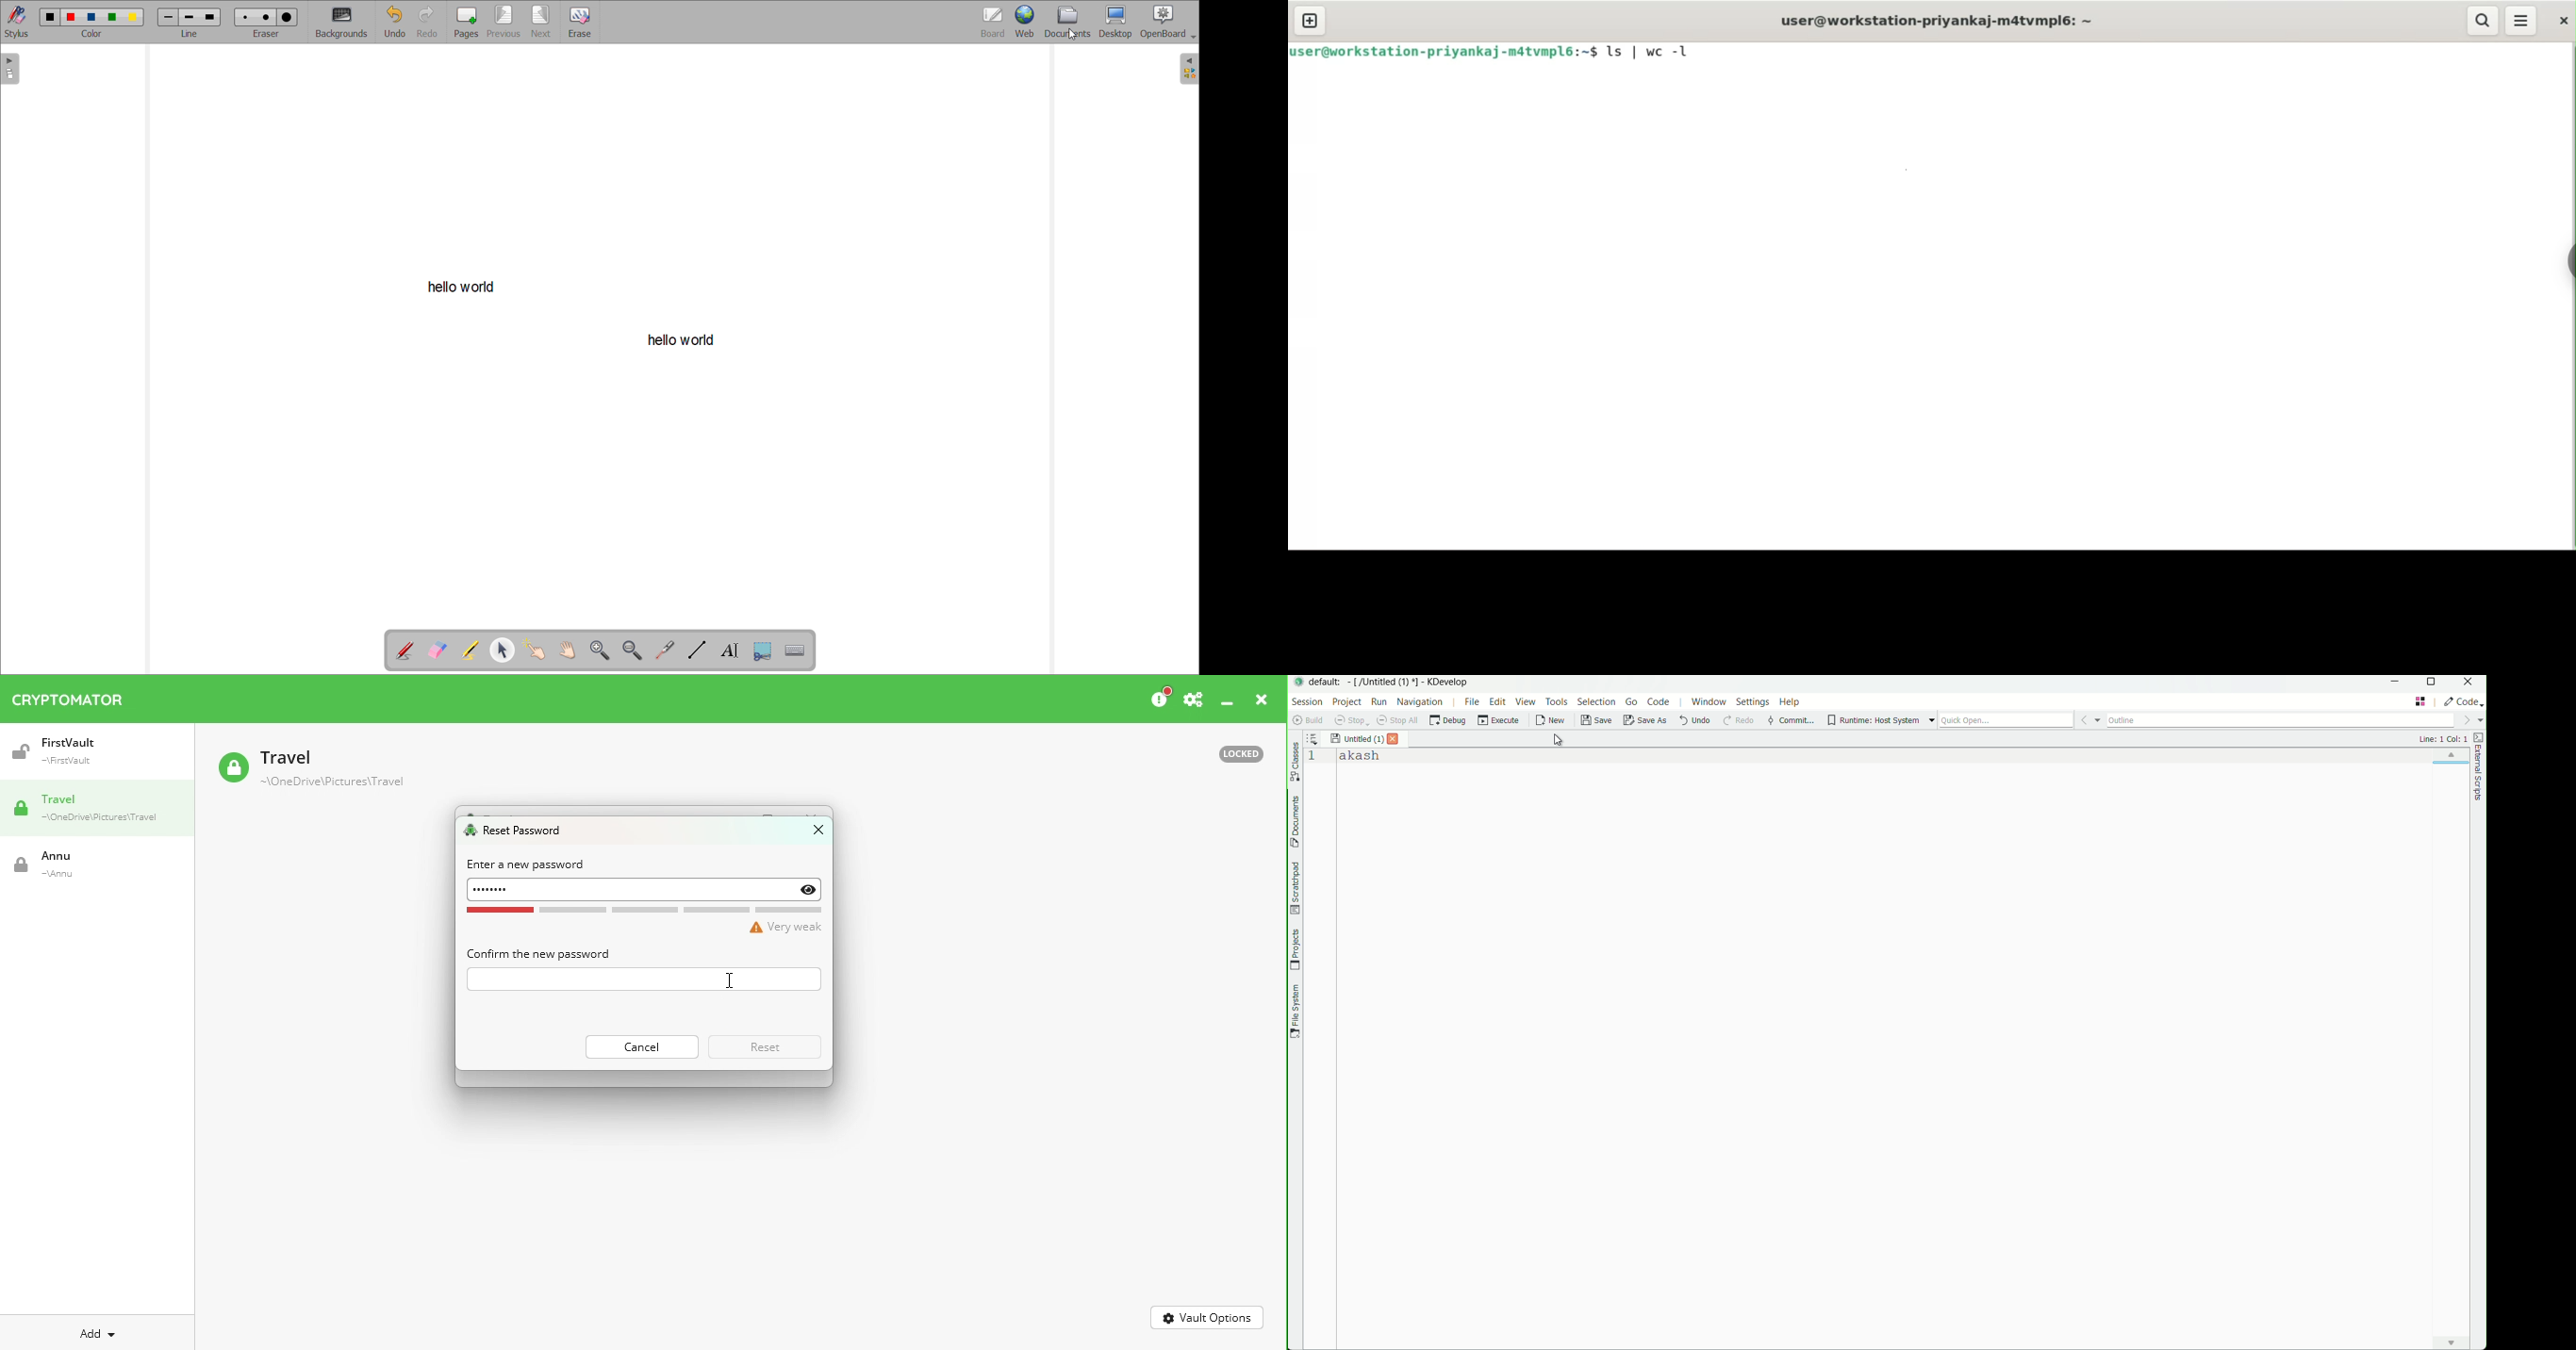 This screenshot has width=2576, height=1372. I want to click on color, so click(93, 22).